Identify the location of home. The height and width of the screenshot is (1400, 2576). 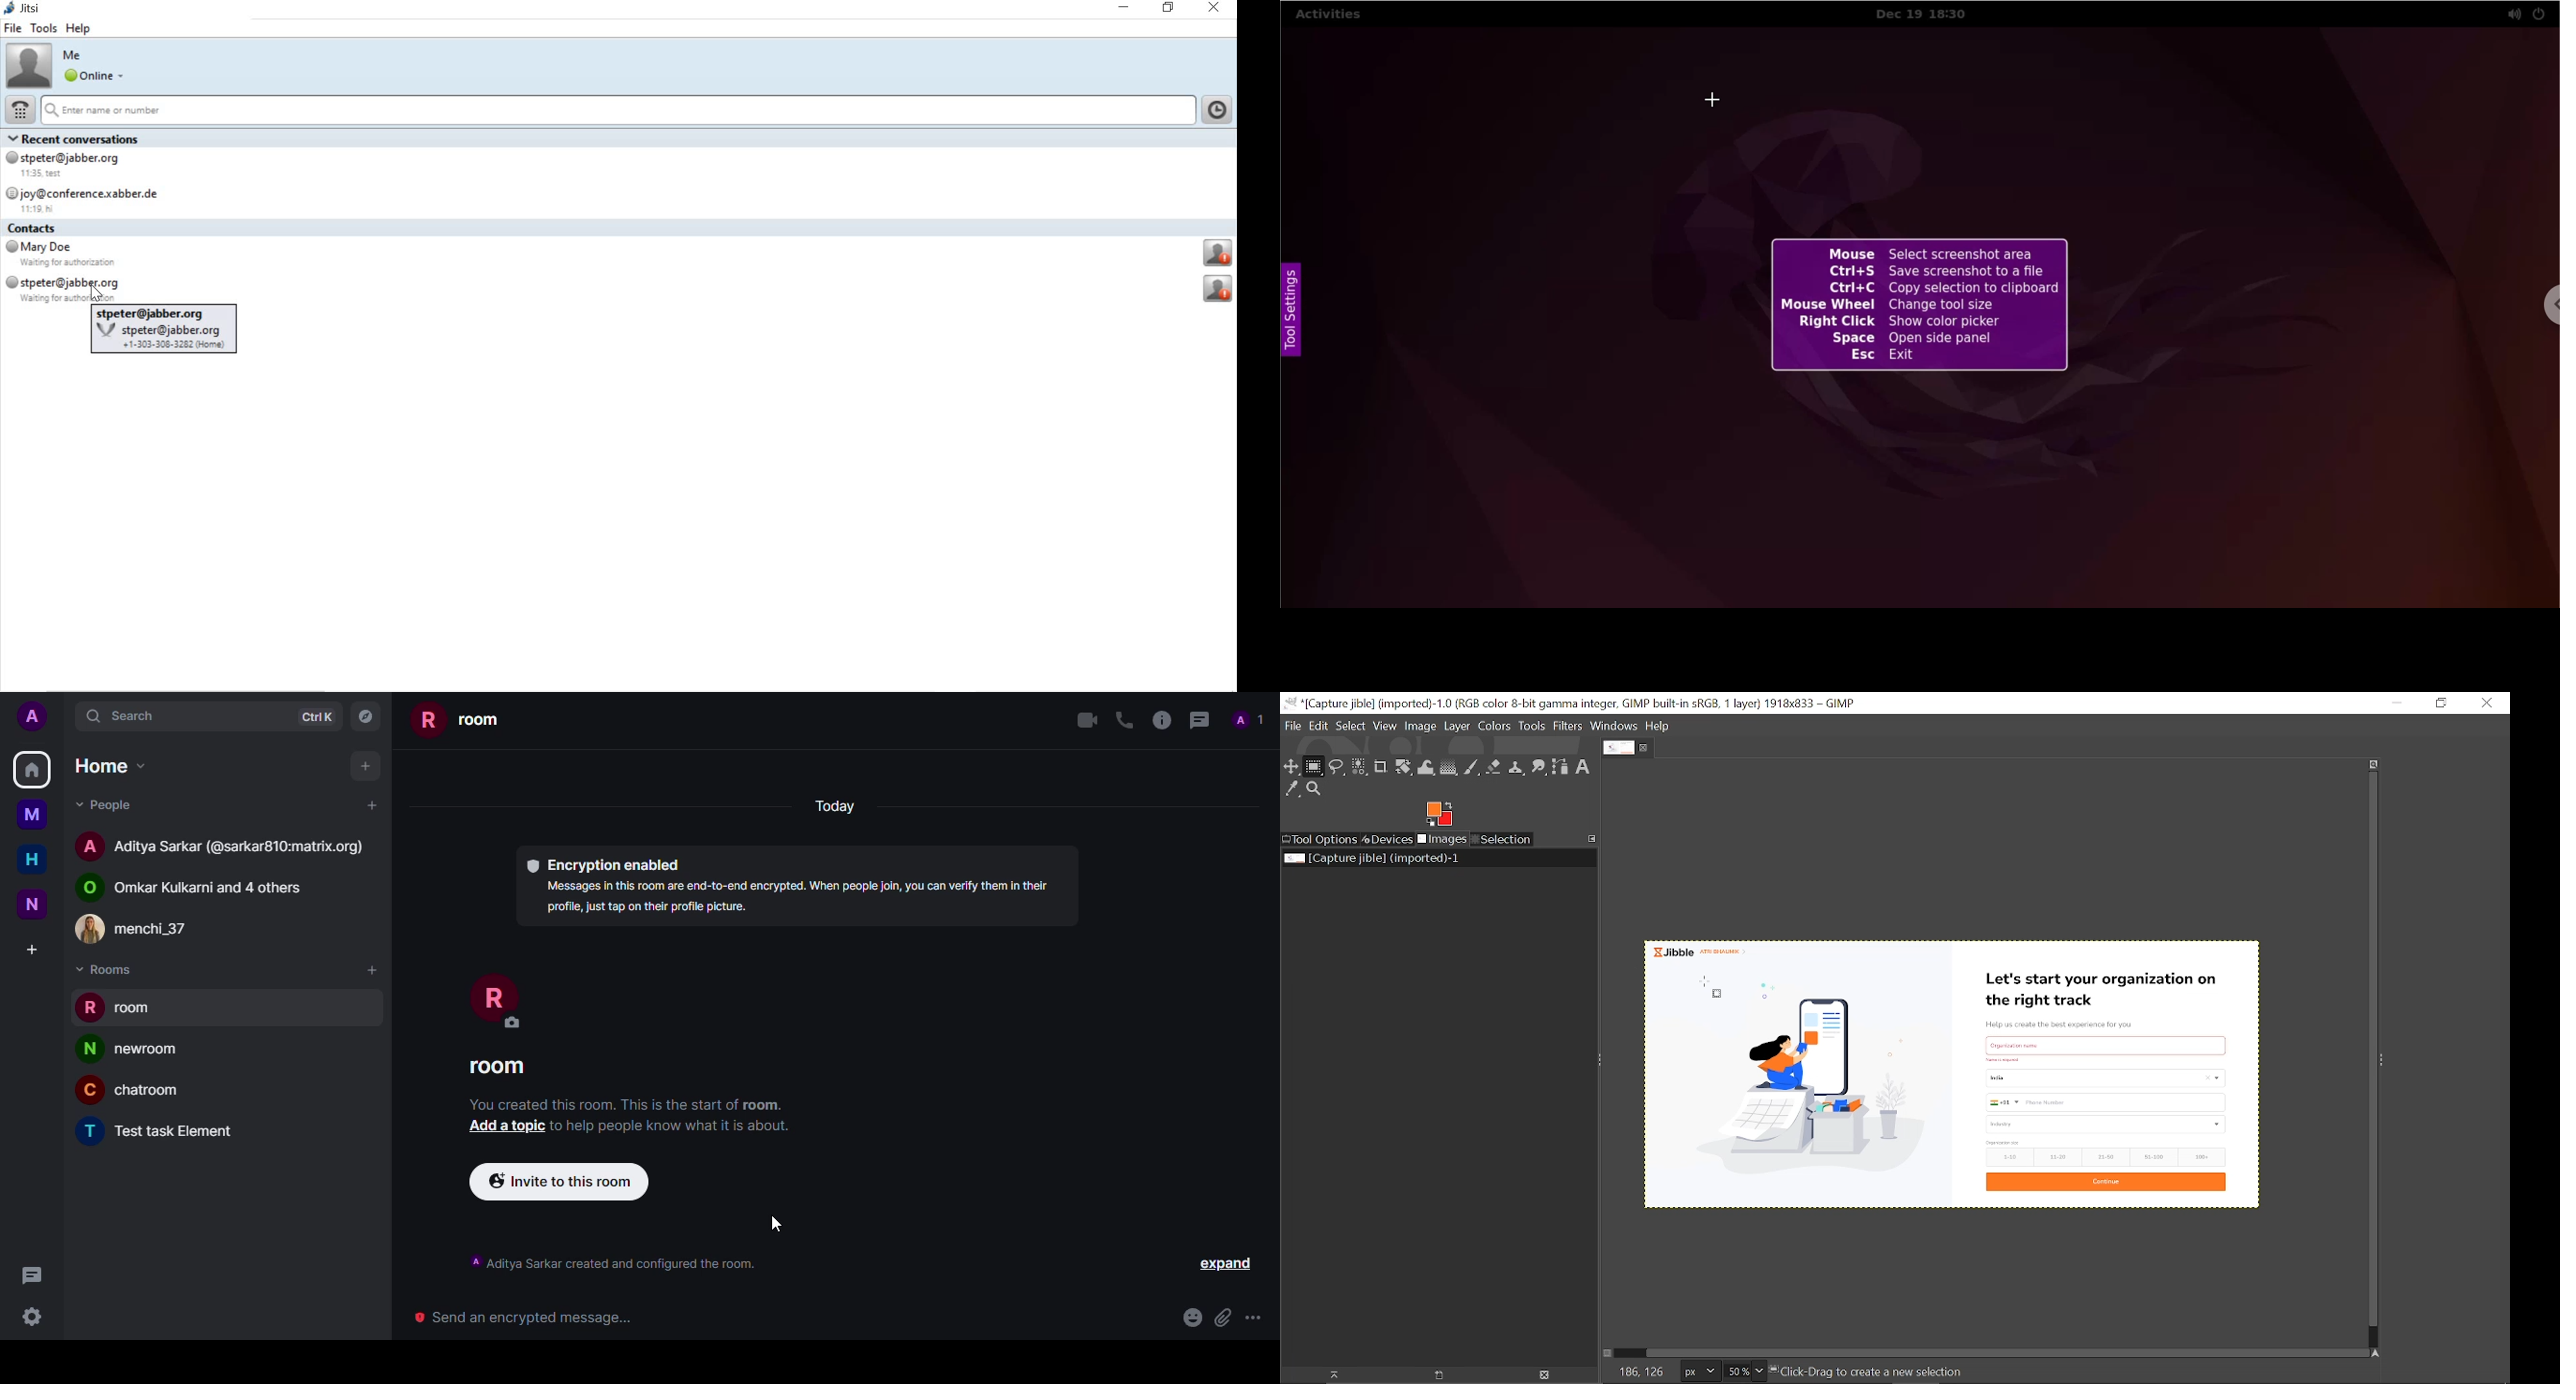
(32, 774).